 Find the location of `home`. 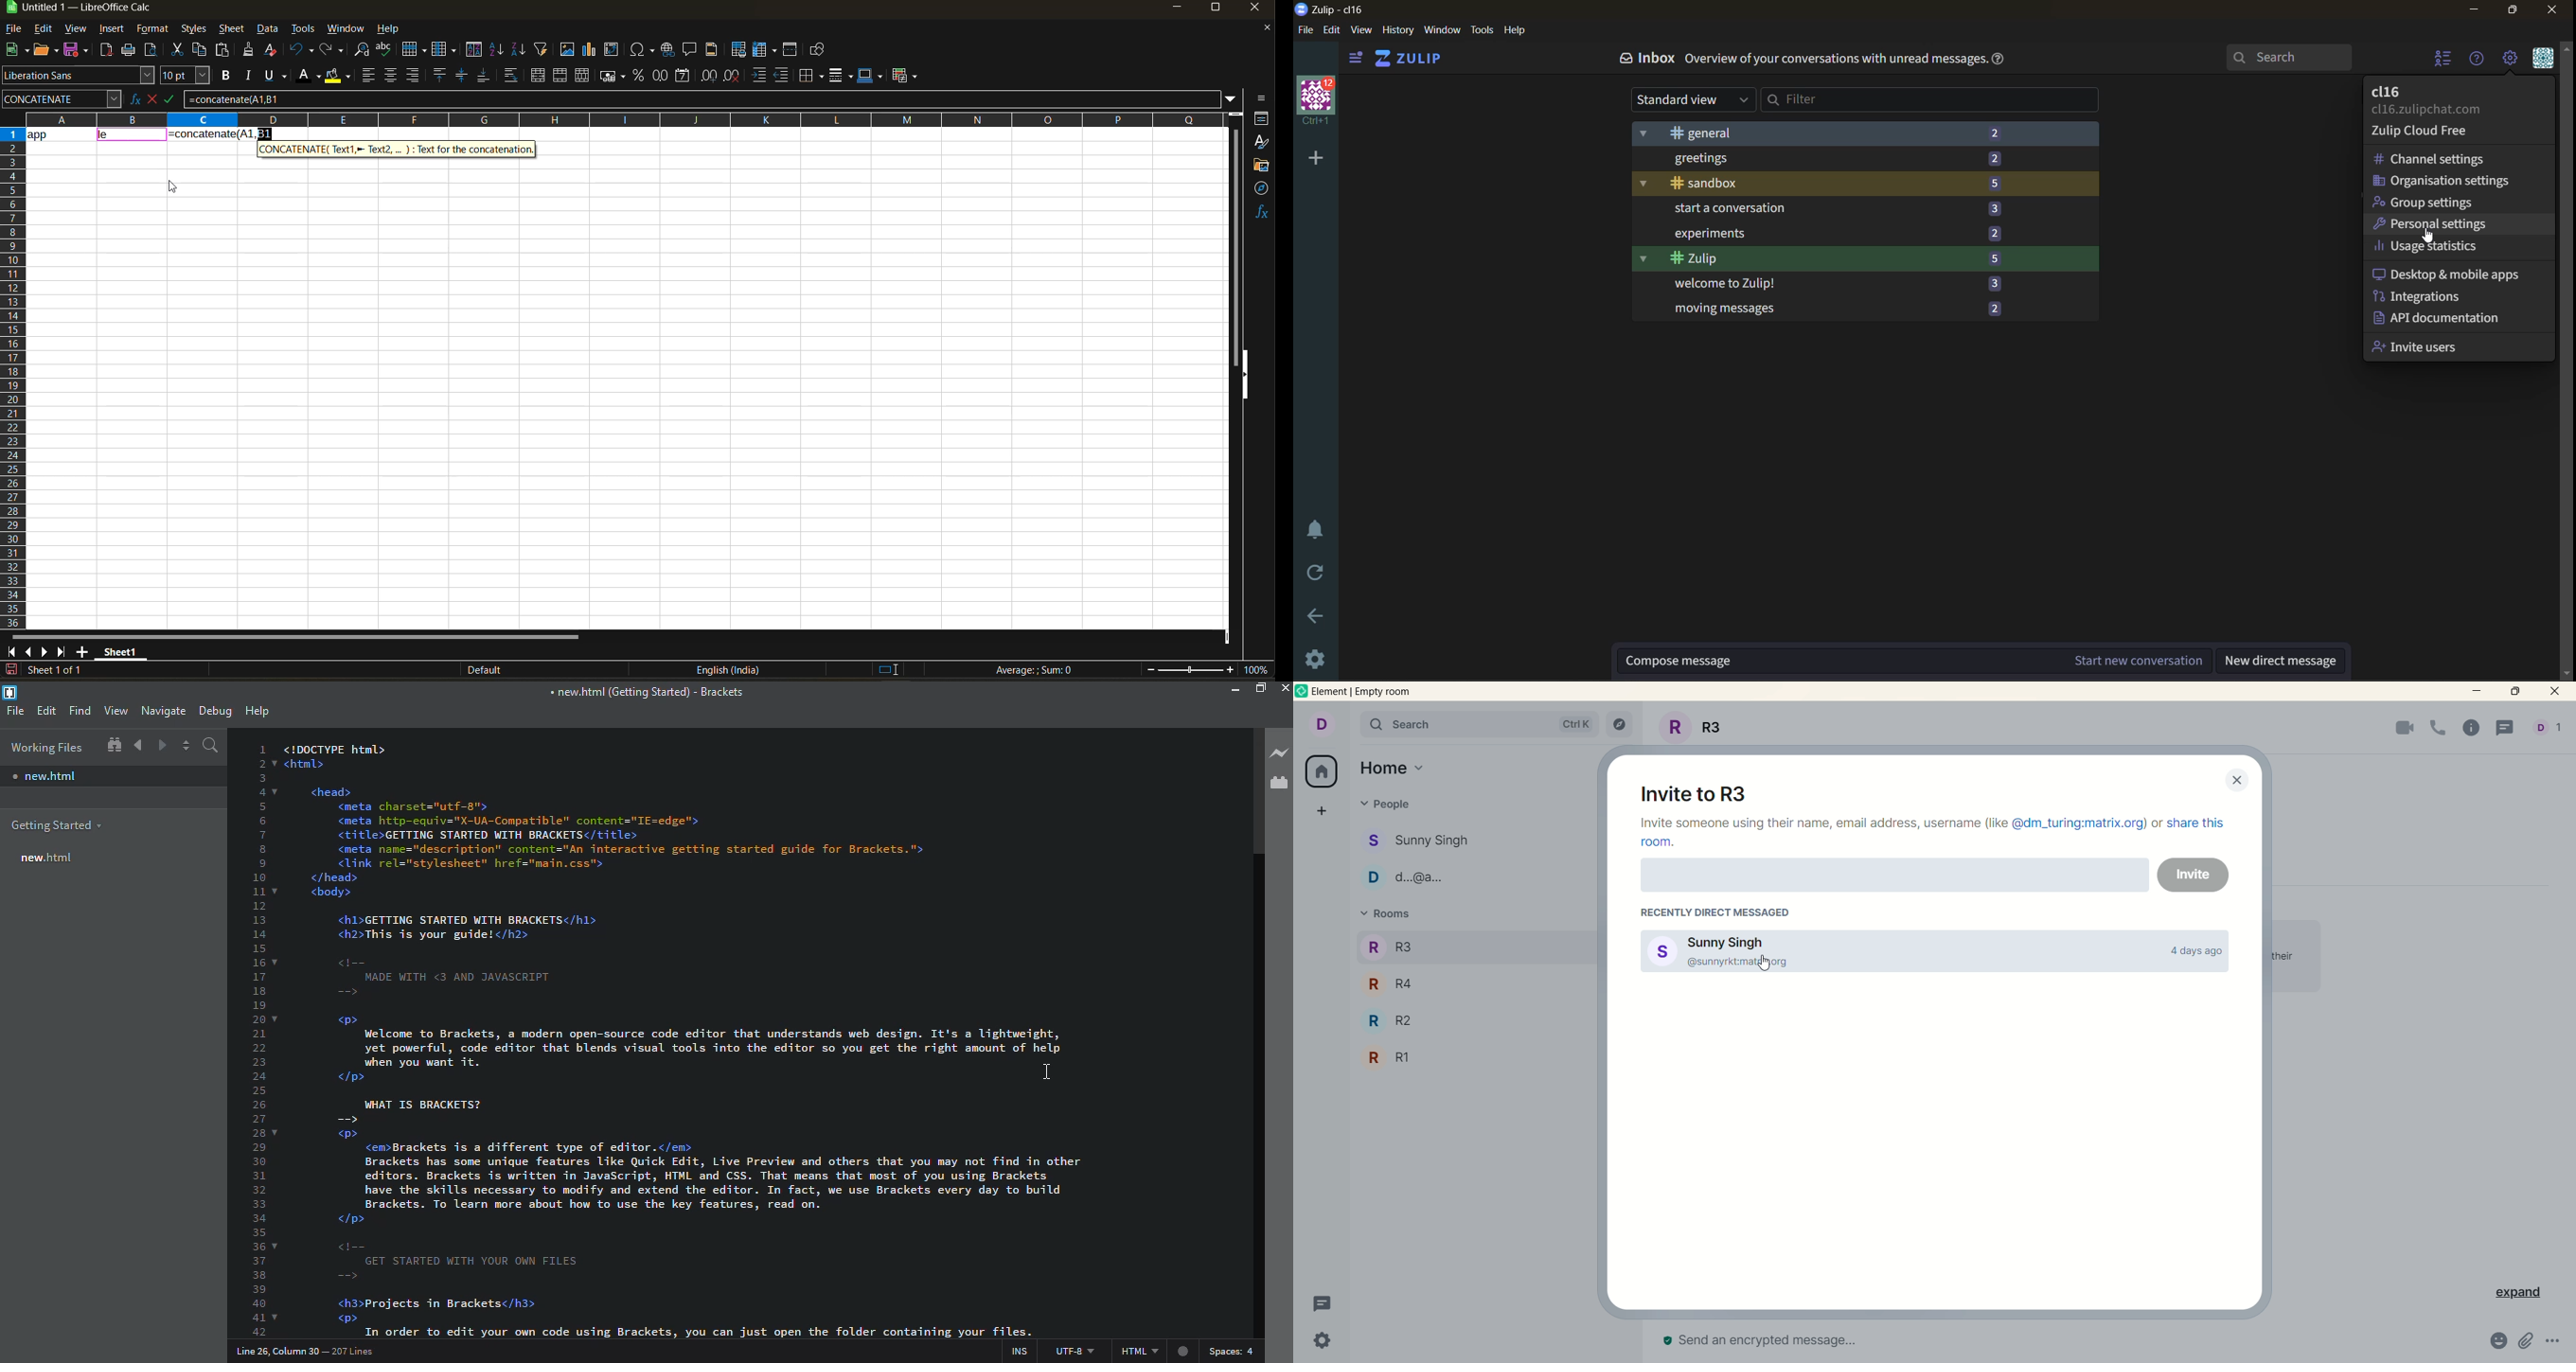

home is located at coordinates (1416, 59).